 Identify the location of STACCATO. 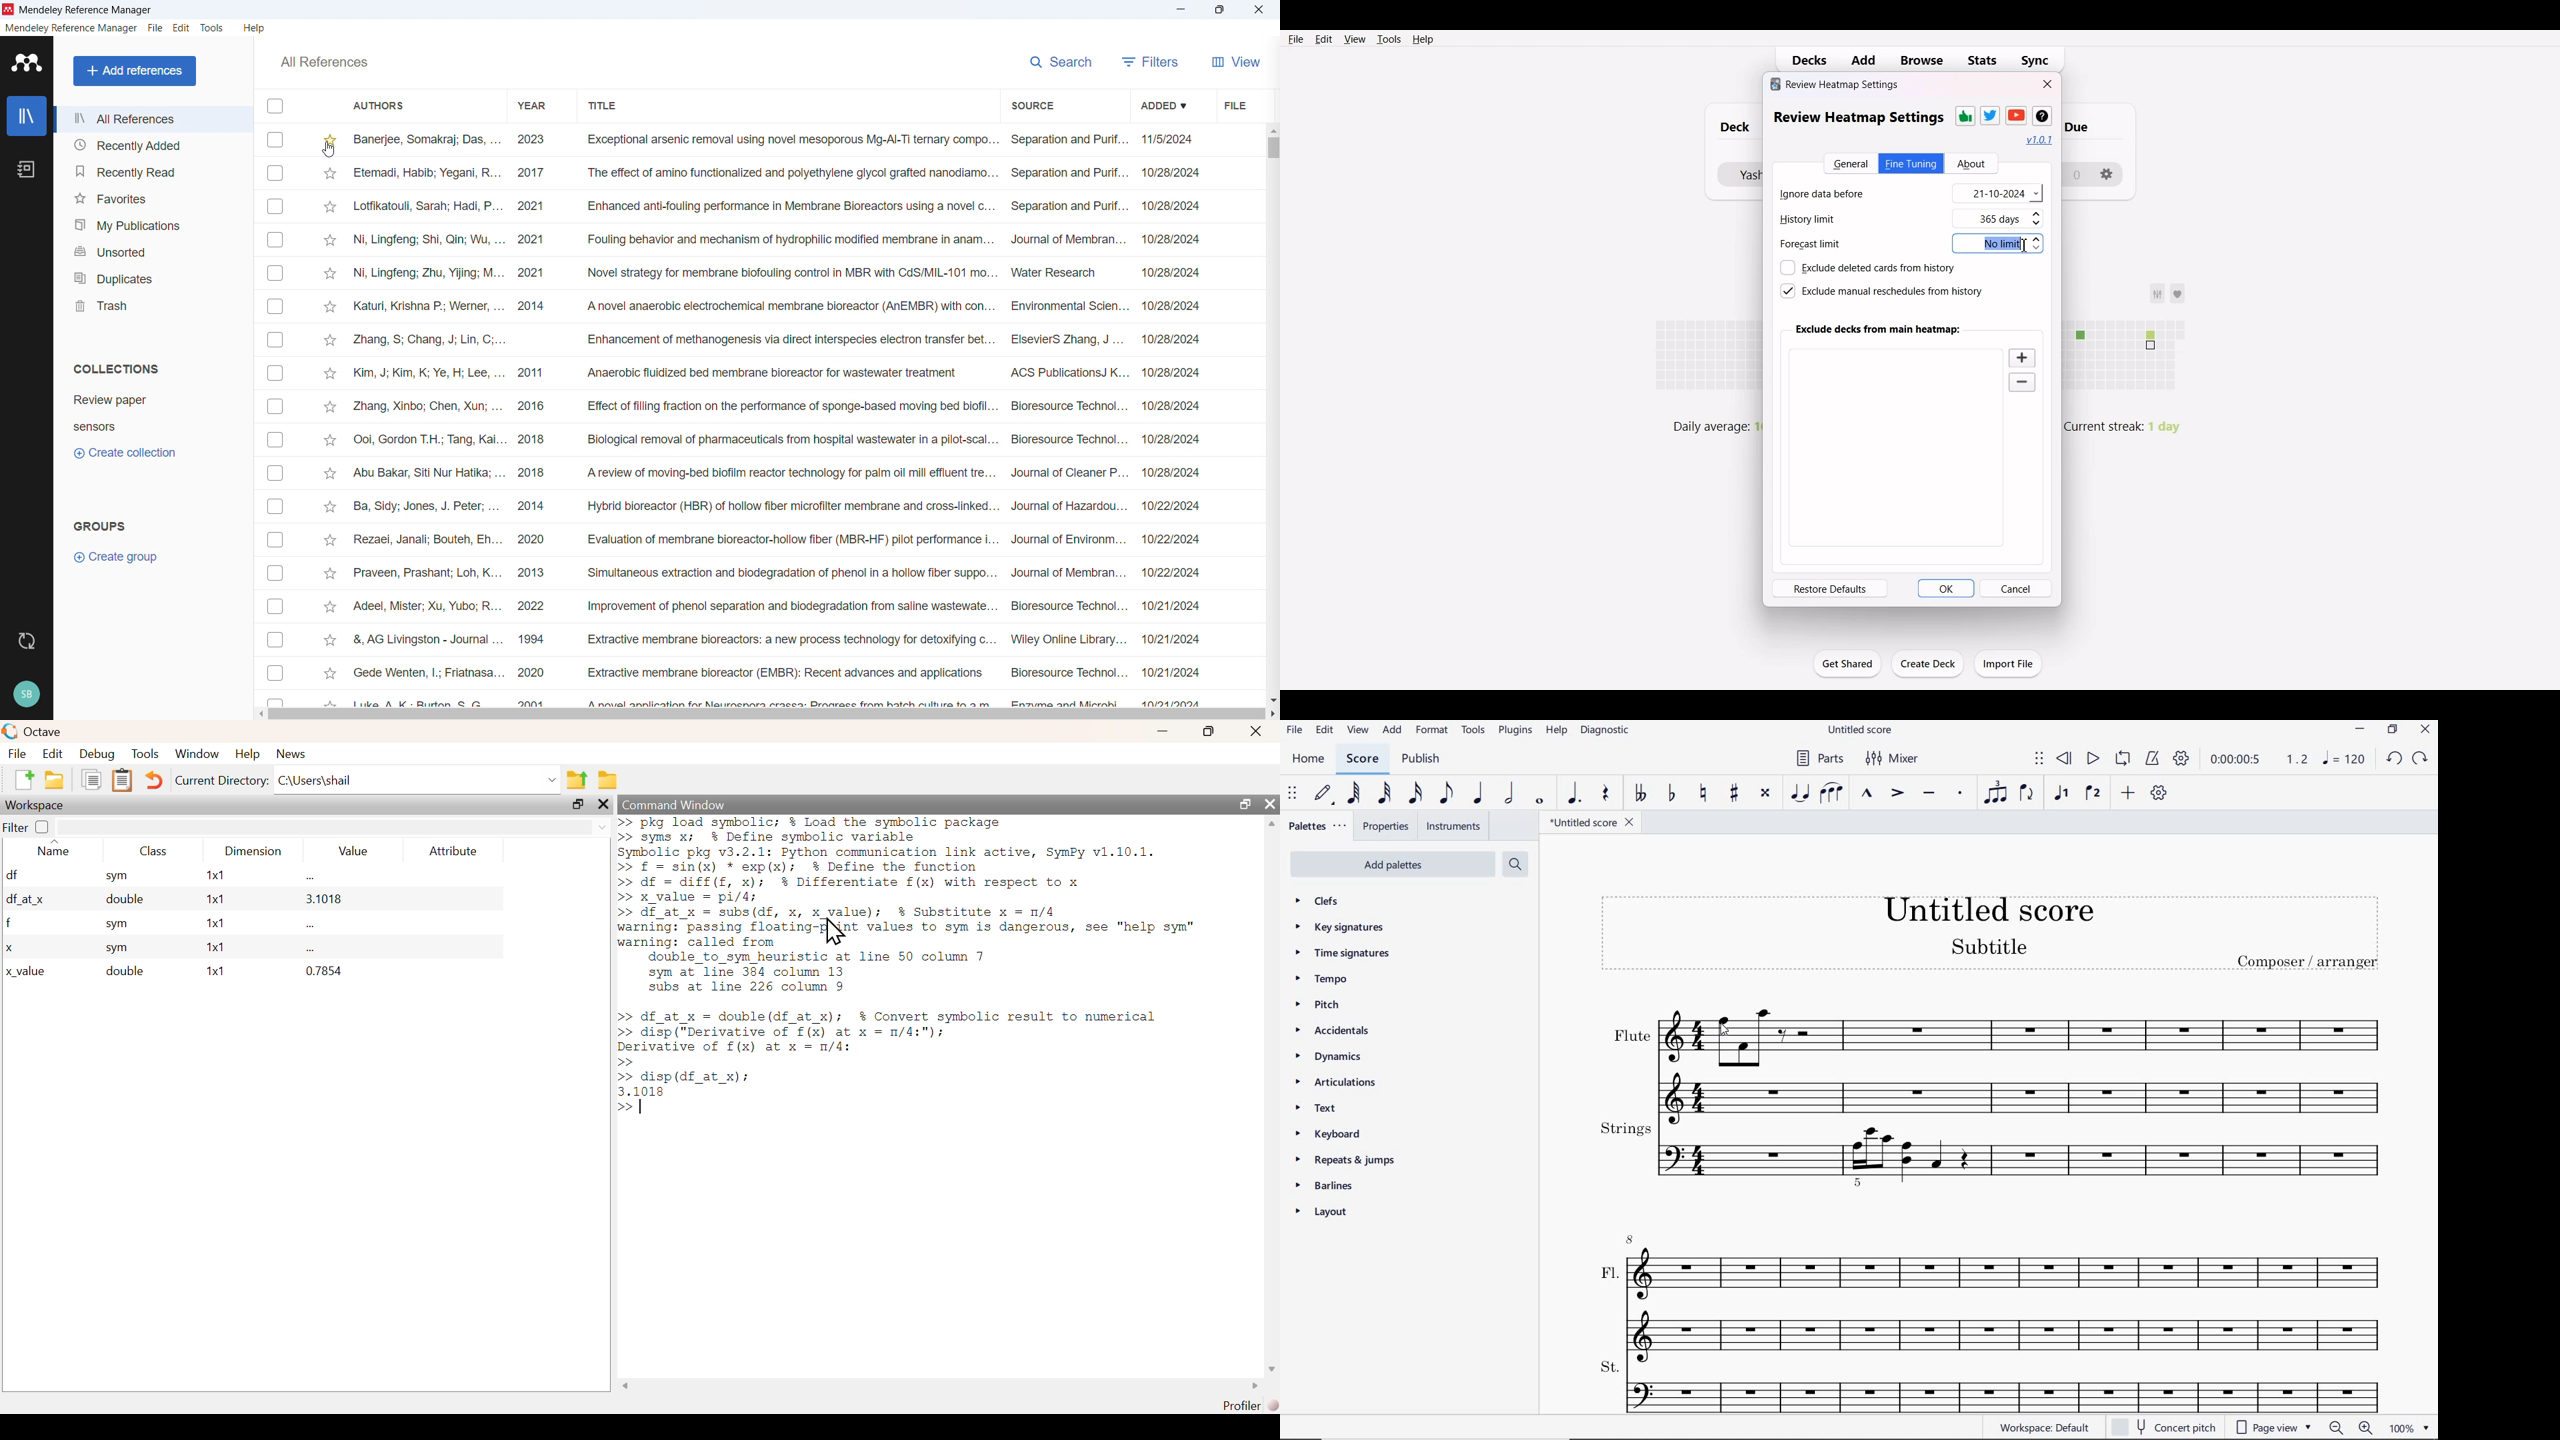
(1961, 794).